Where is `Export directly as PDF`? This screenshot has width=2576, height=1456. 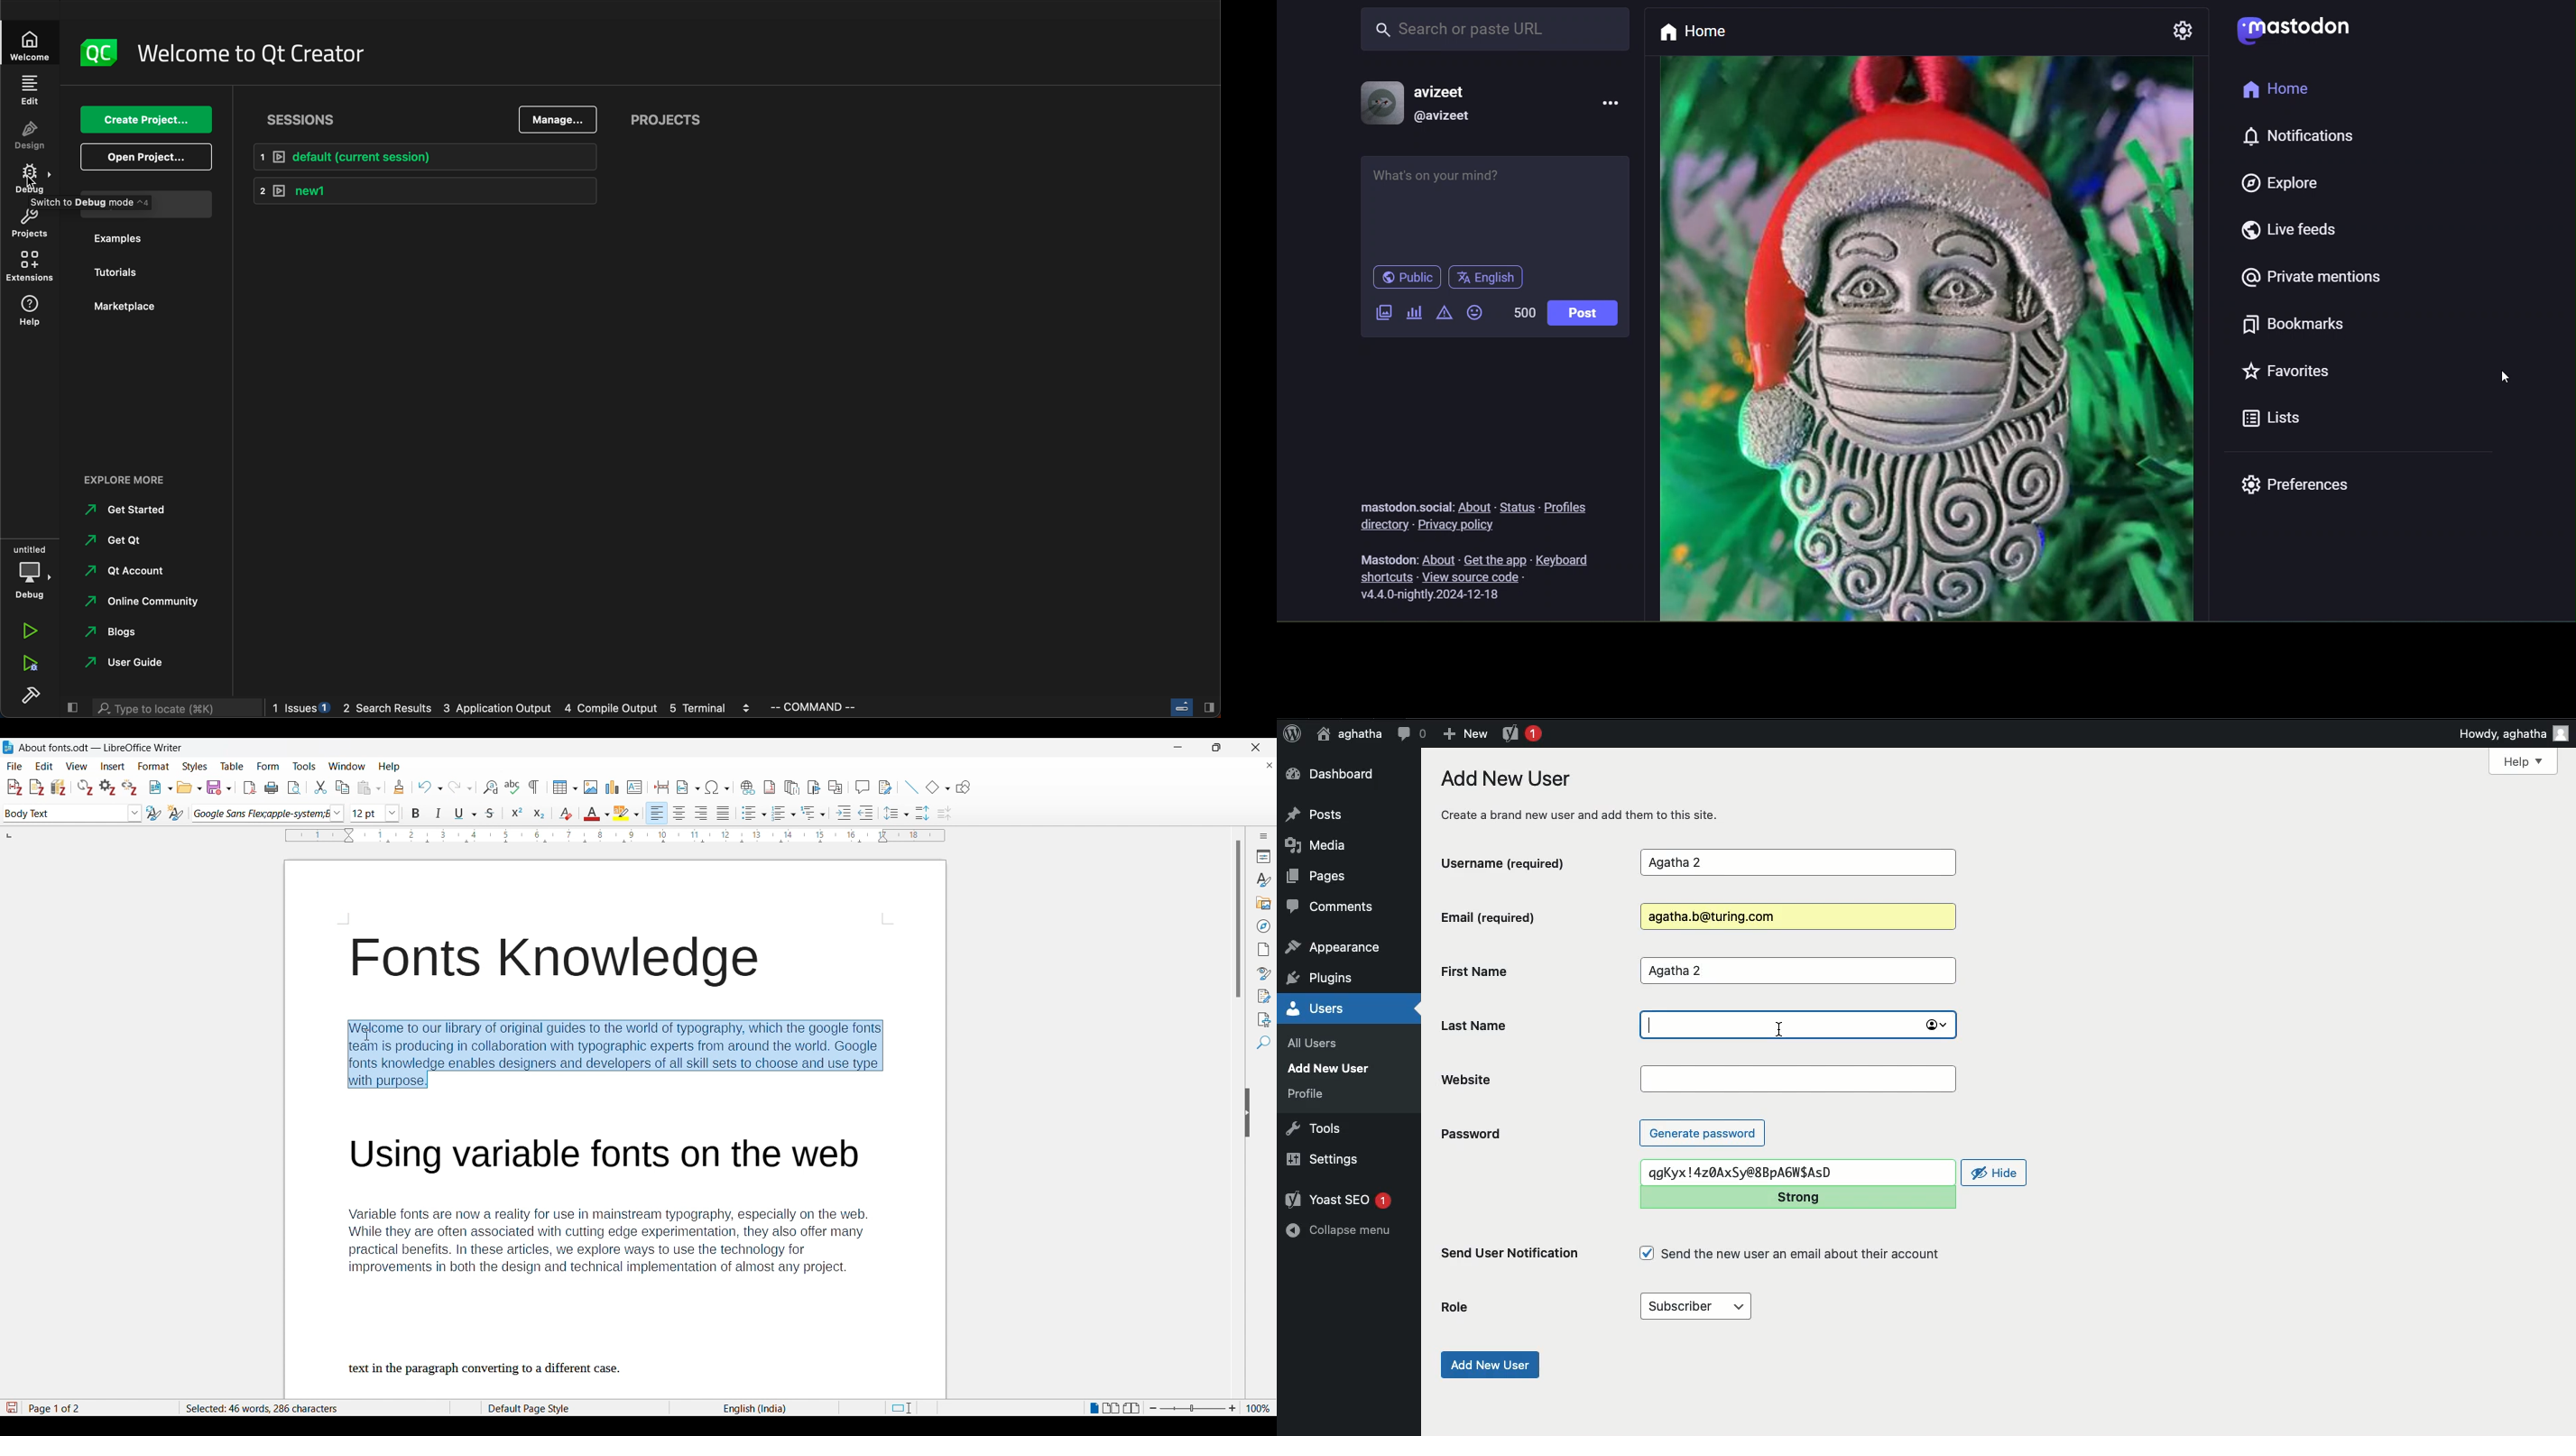 Export directly as PDF is located at coordinates (250, 788).